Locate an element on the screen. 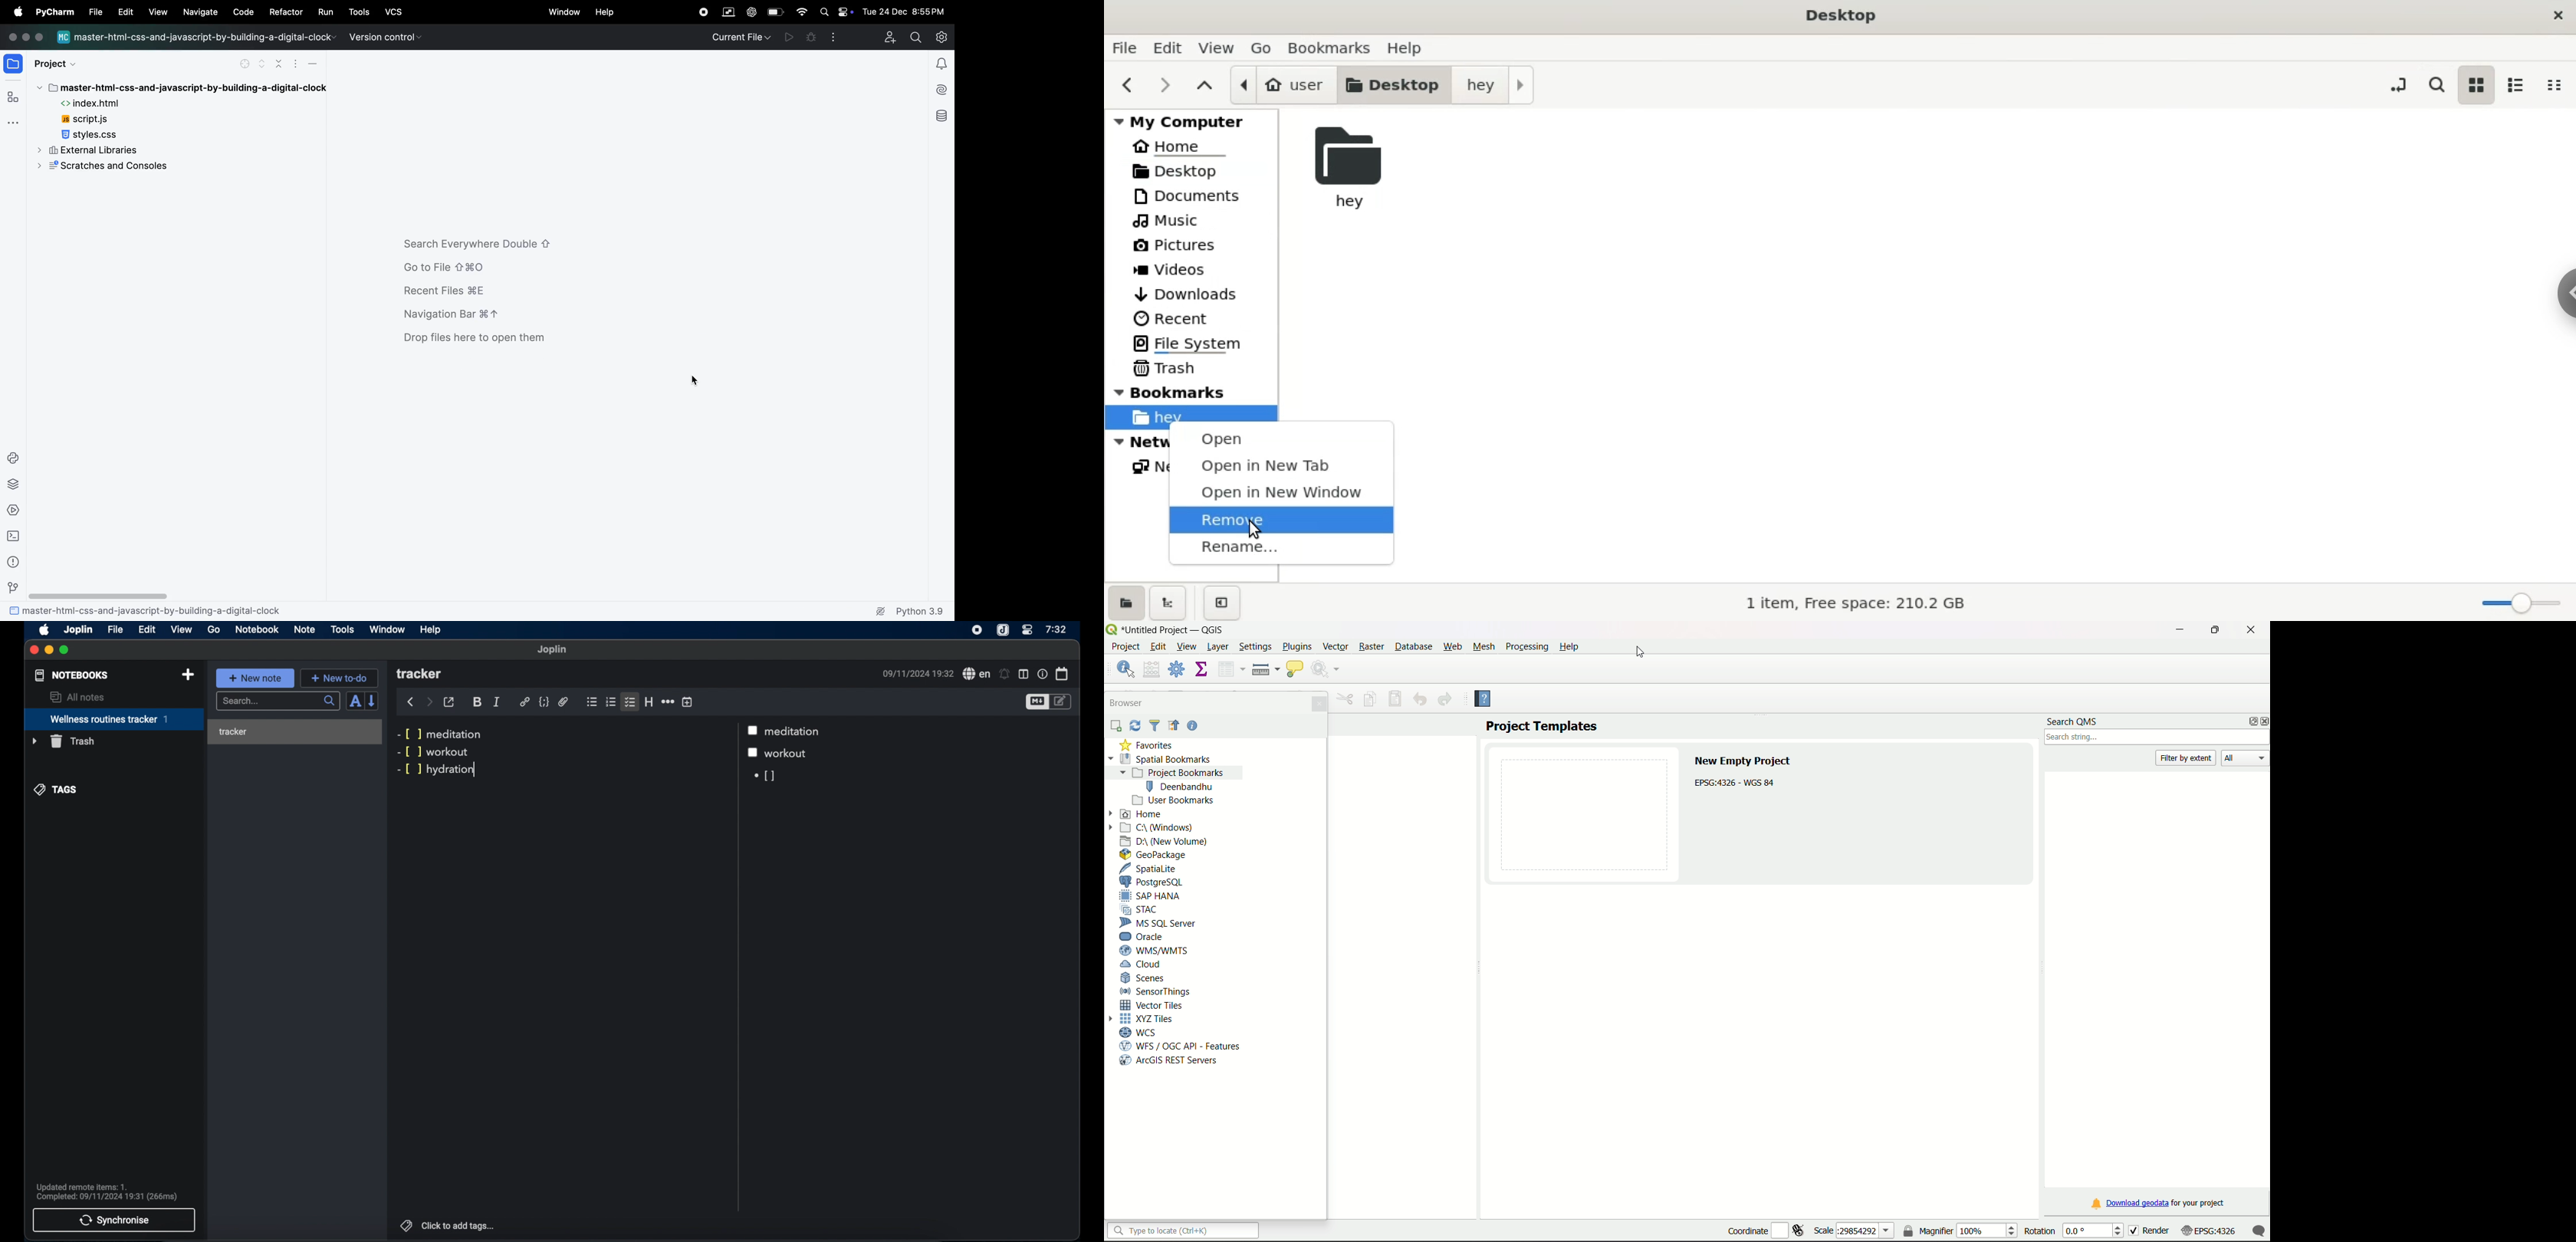  open in new window is located at coordinates (1282, 497).